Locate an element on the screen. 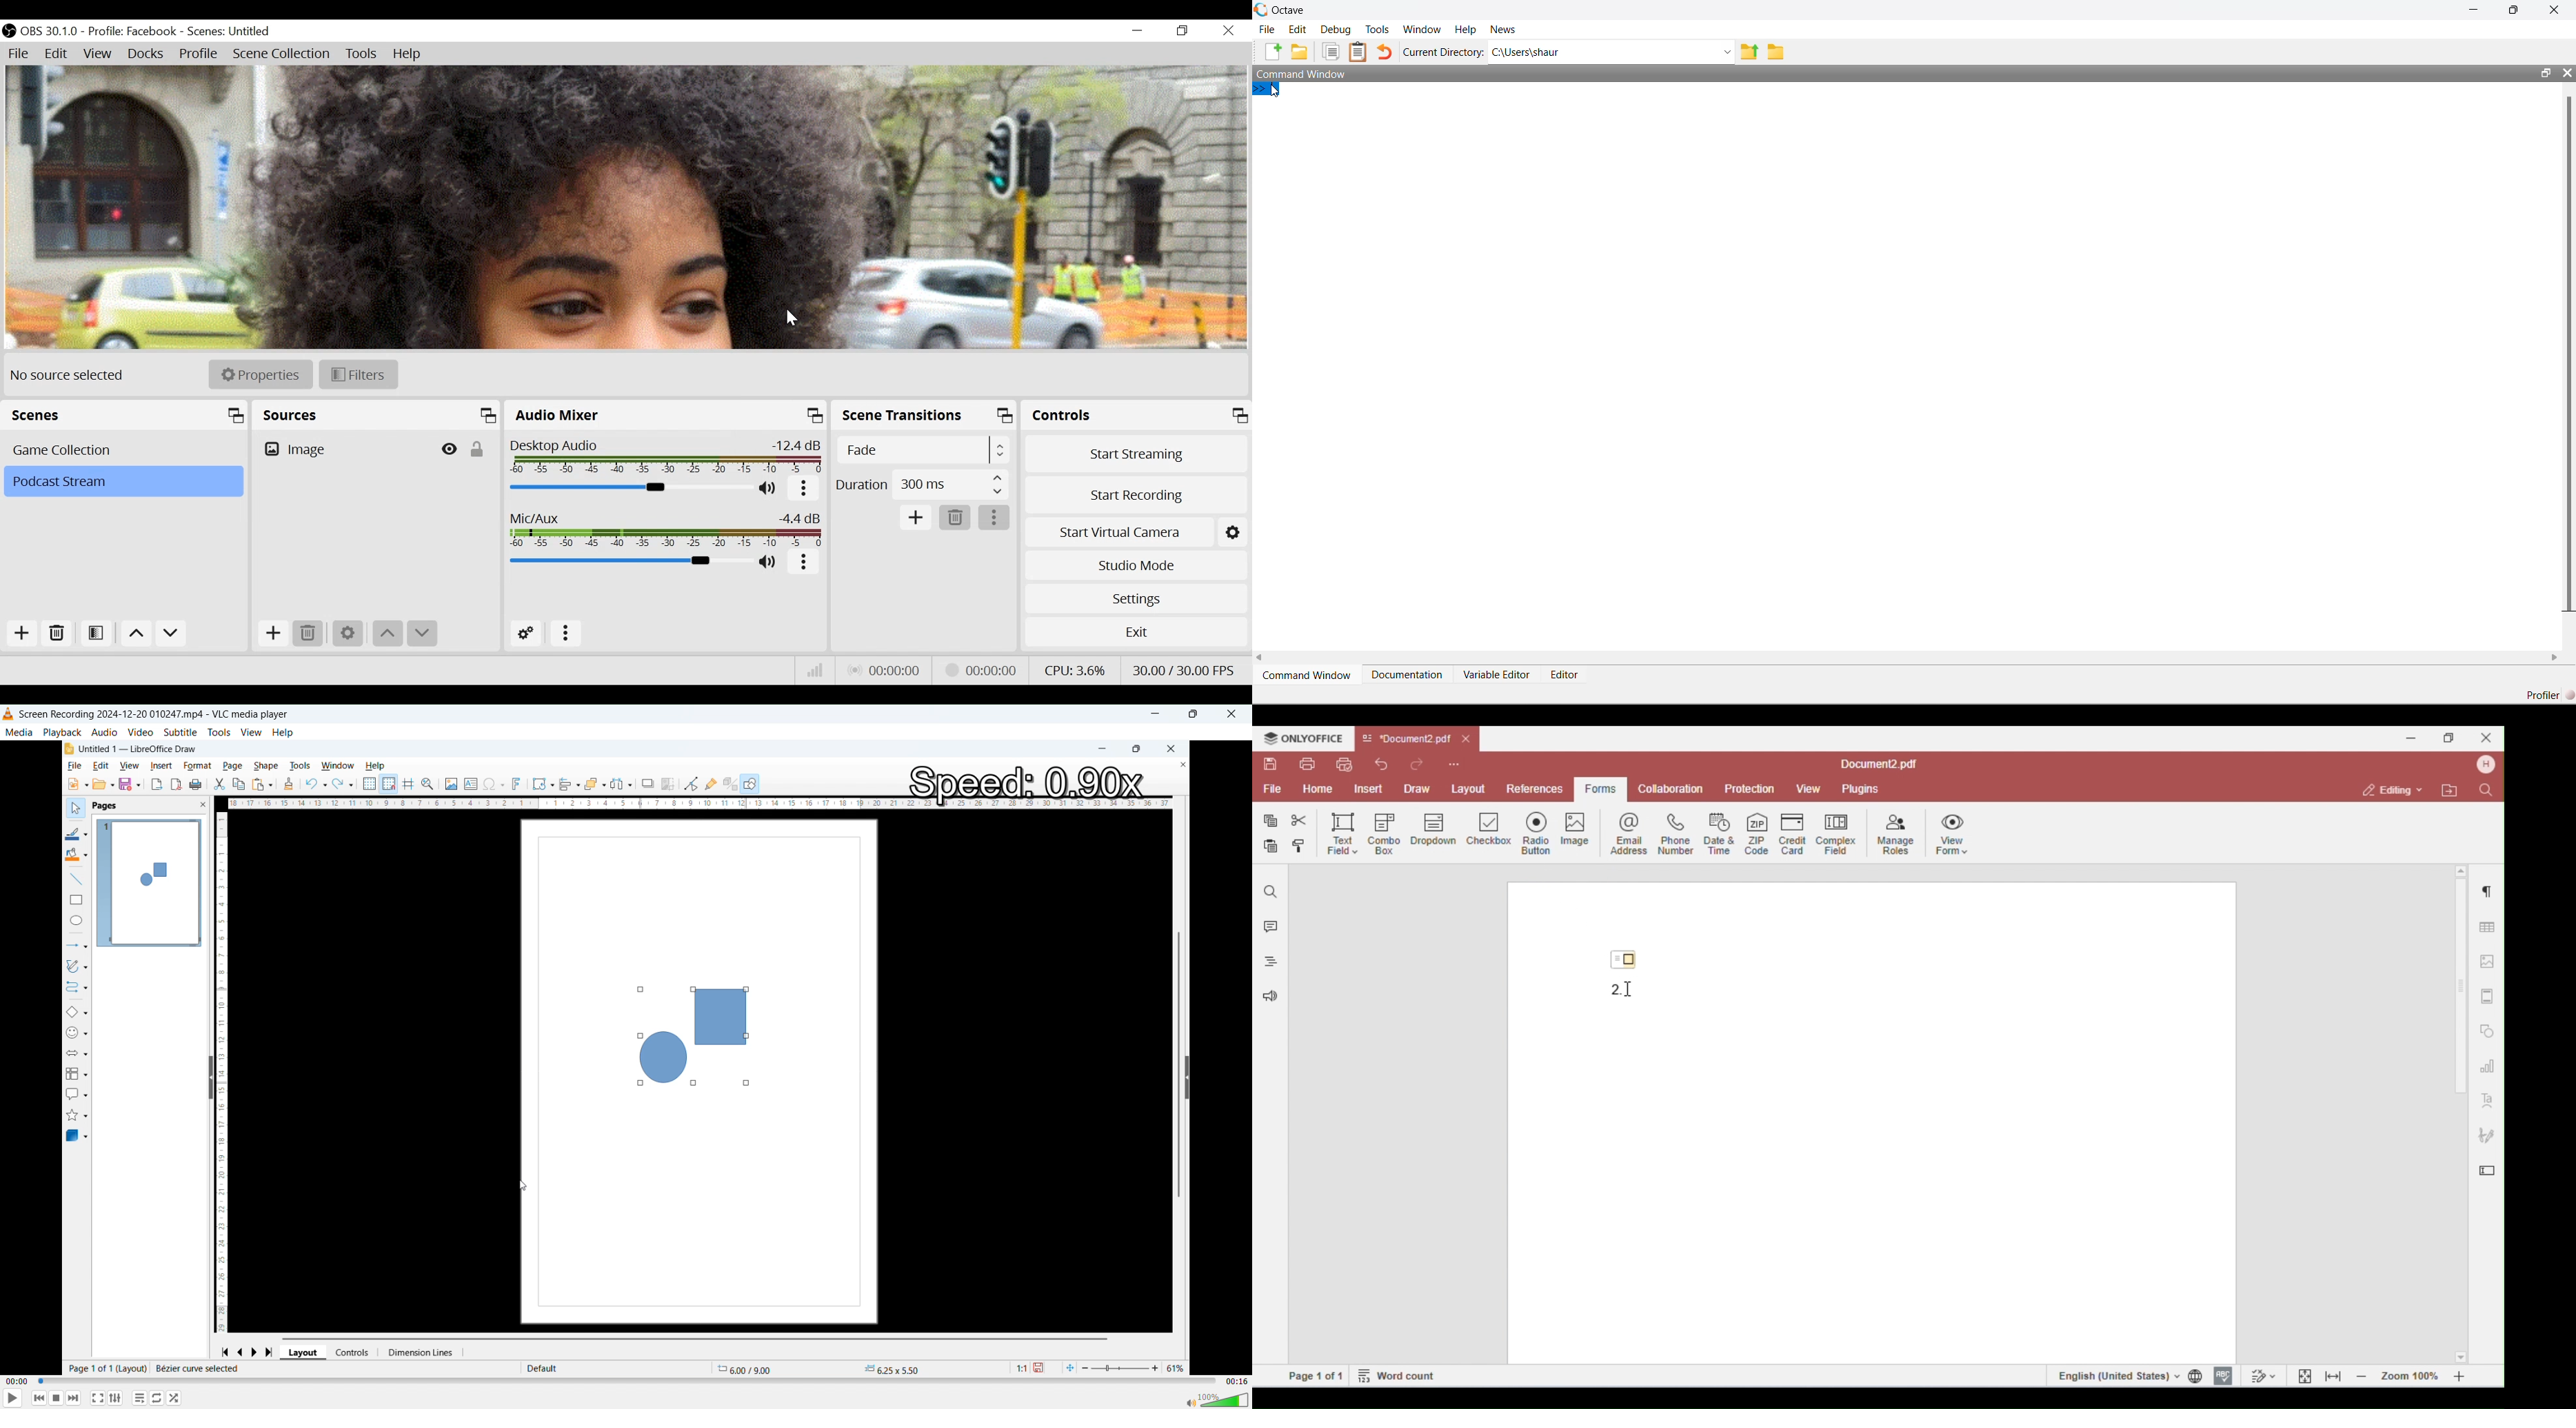 The image size is (2576, 1428). Scene is located at coordinates (230, 32).